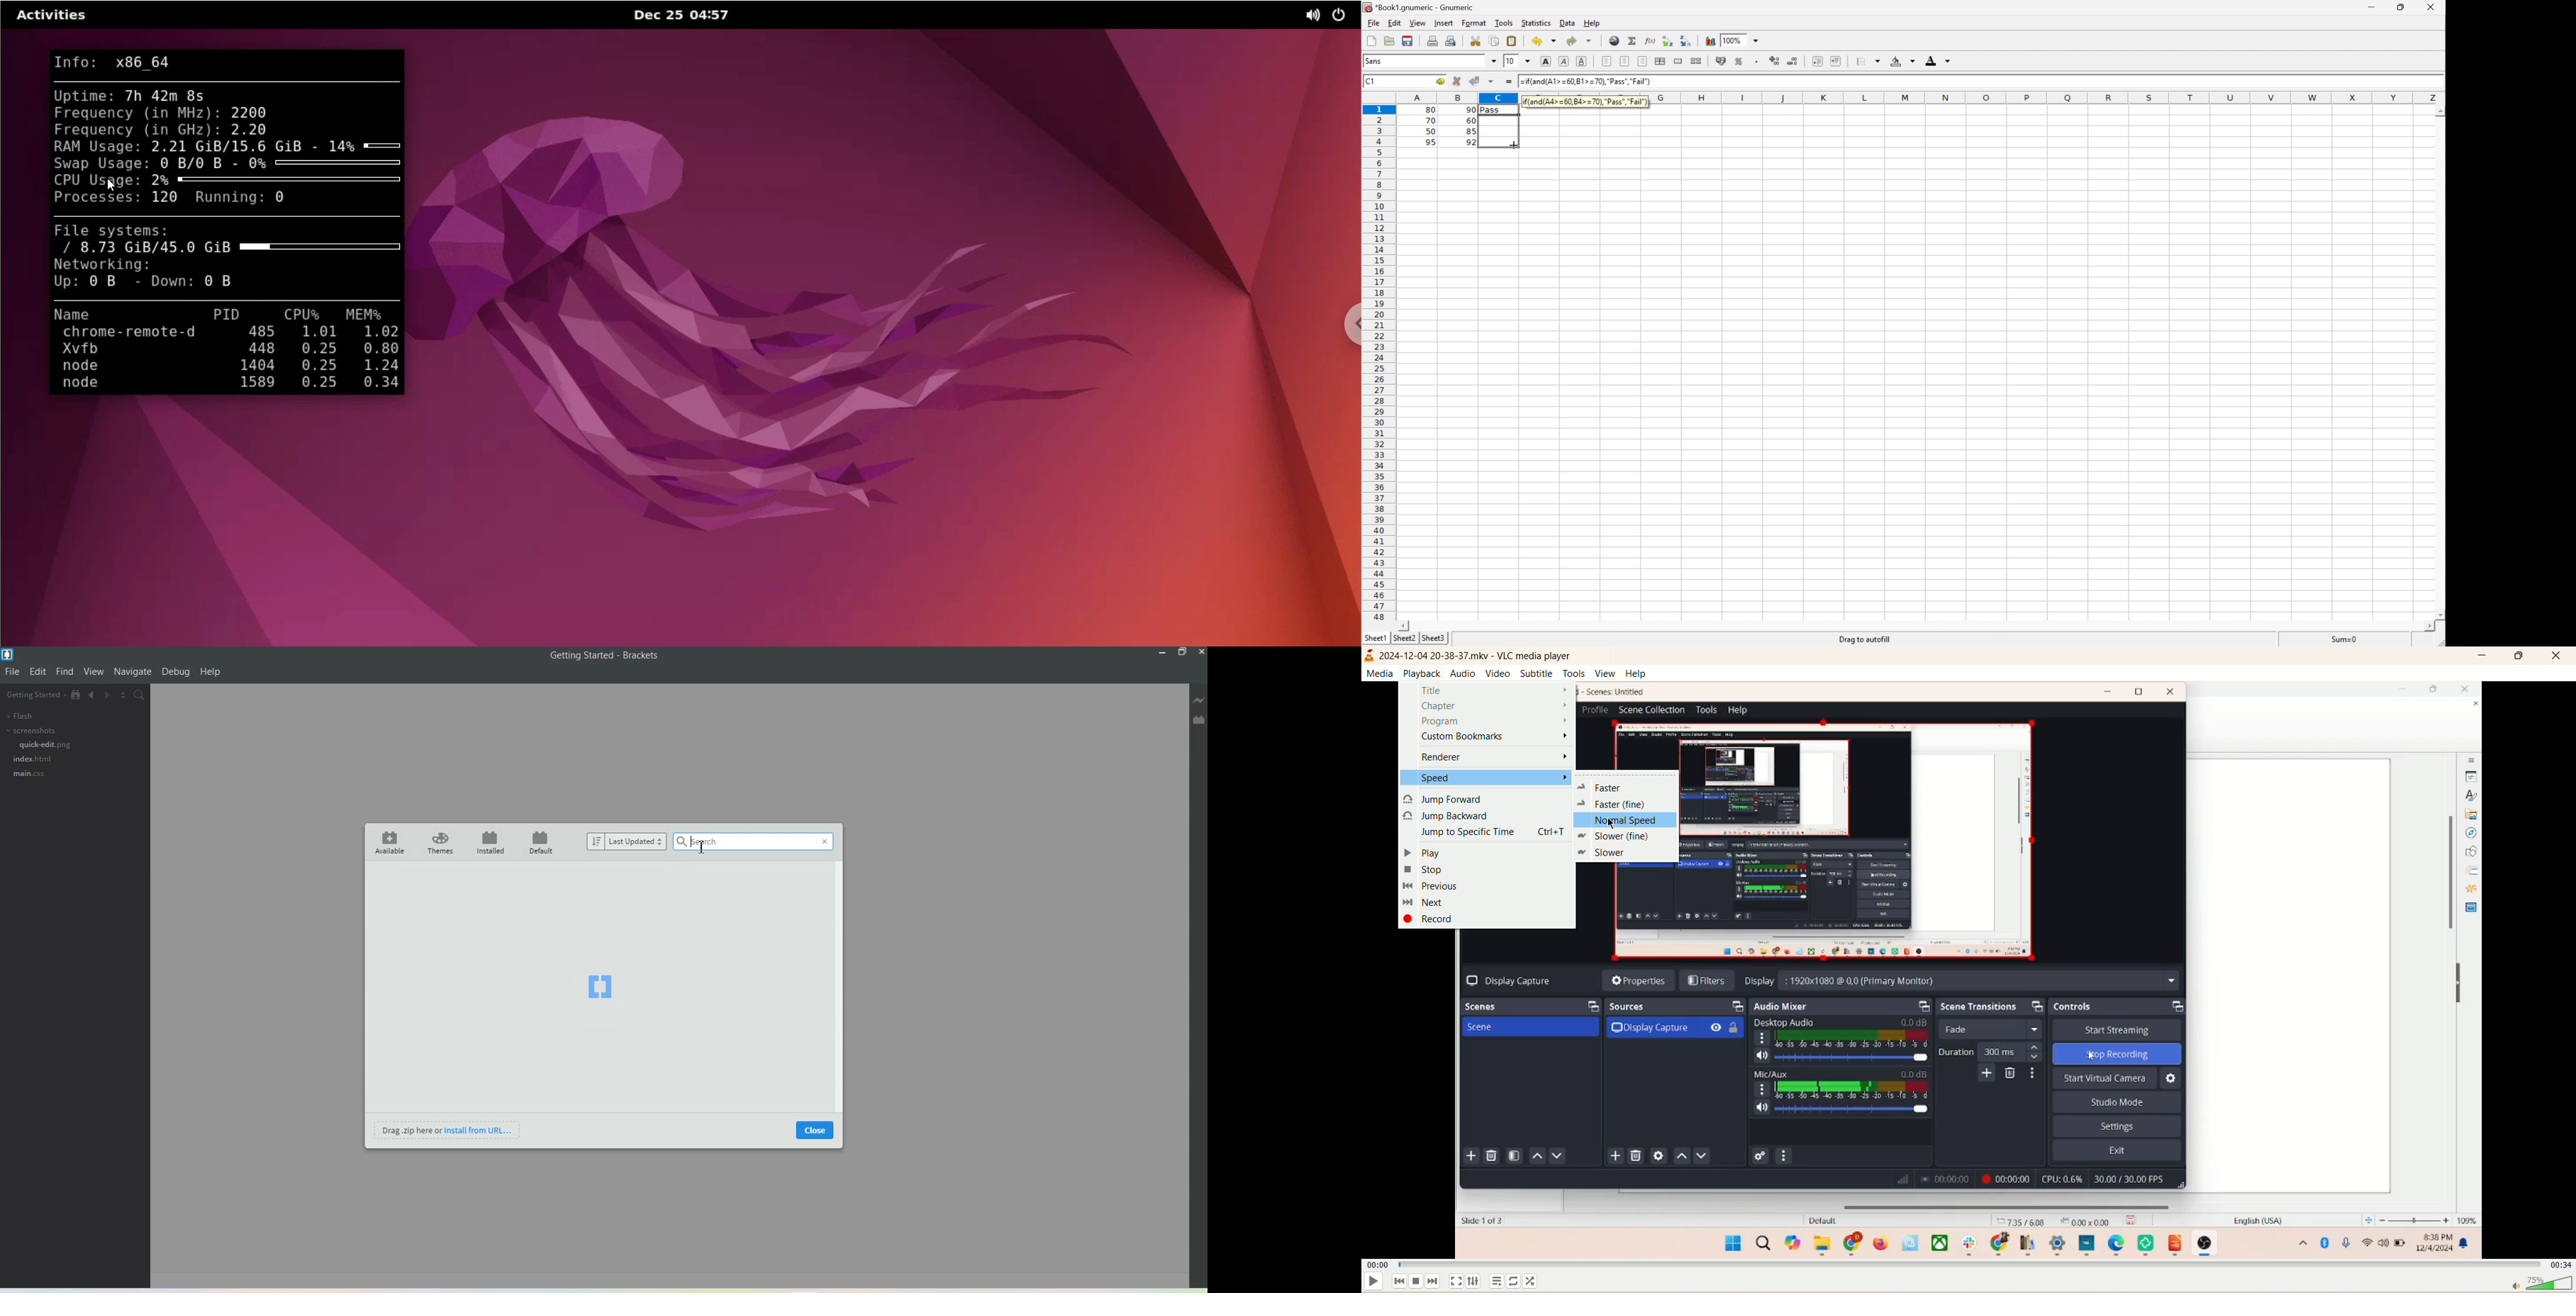 This screenshot has height=1316, width=2576. What do you see at coordinates (176, 672) in the screenshot?
I see `Debug` at bounding box center [176, 672].